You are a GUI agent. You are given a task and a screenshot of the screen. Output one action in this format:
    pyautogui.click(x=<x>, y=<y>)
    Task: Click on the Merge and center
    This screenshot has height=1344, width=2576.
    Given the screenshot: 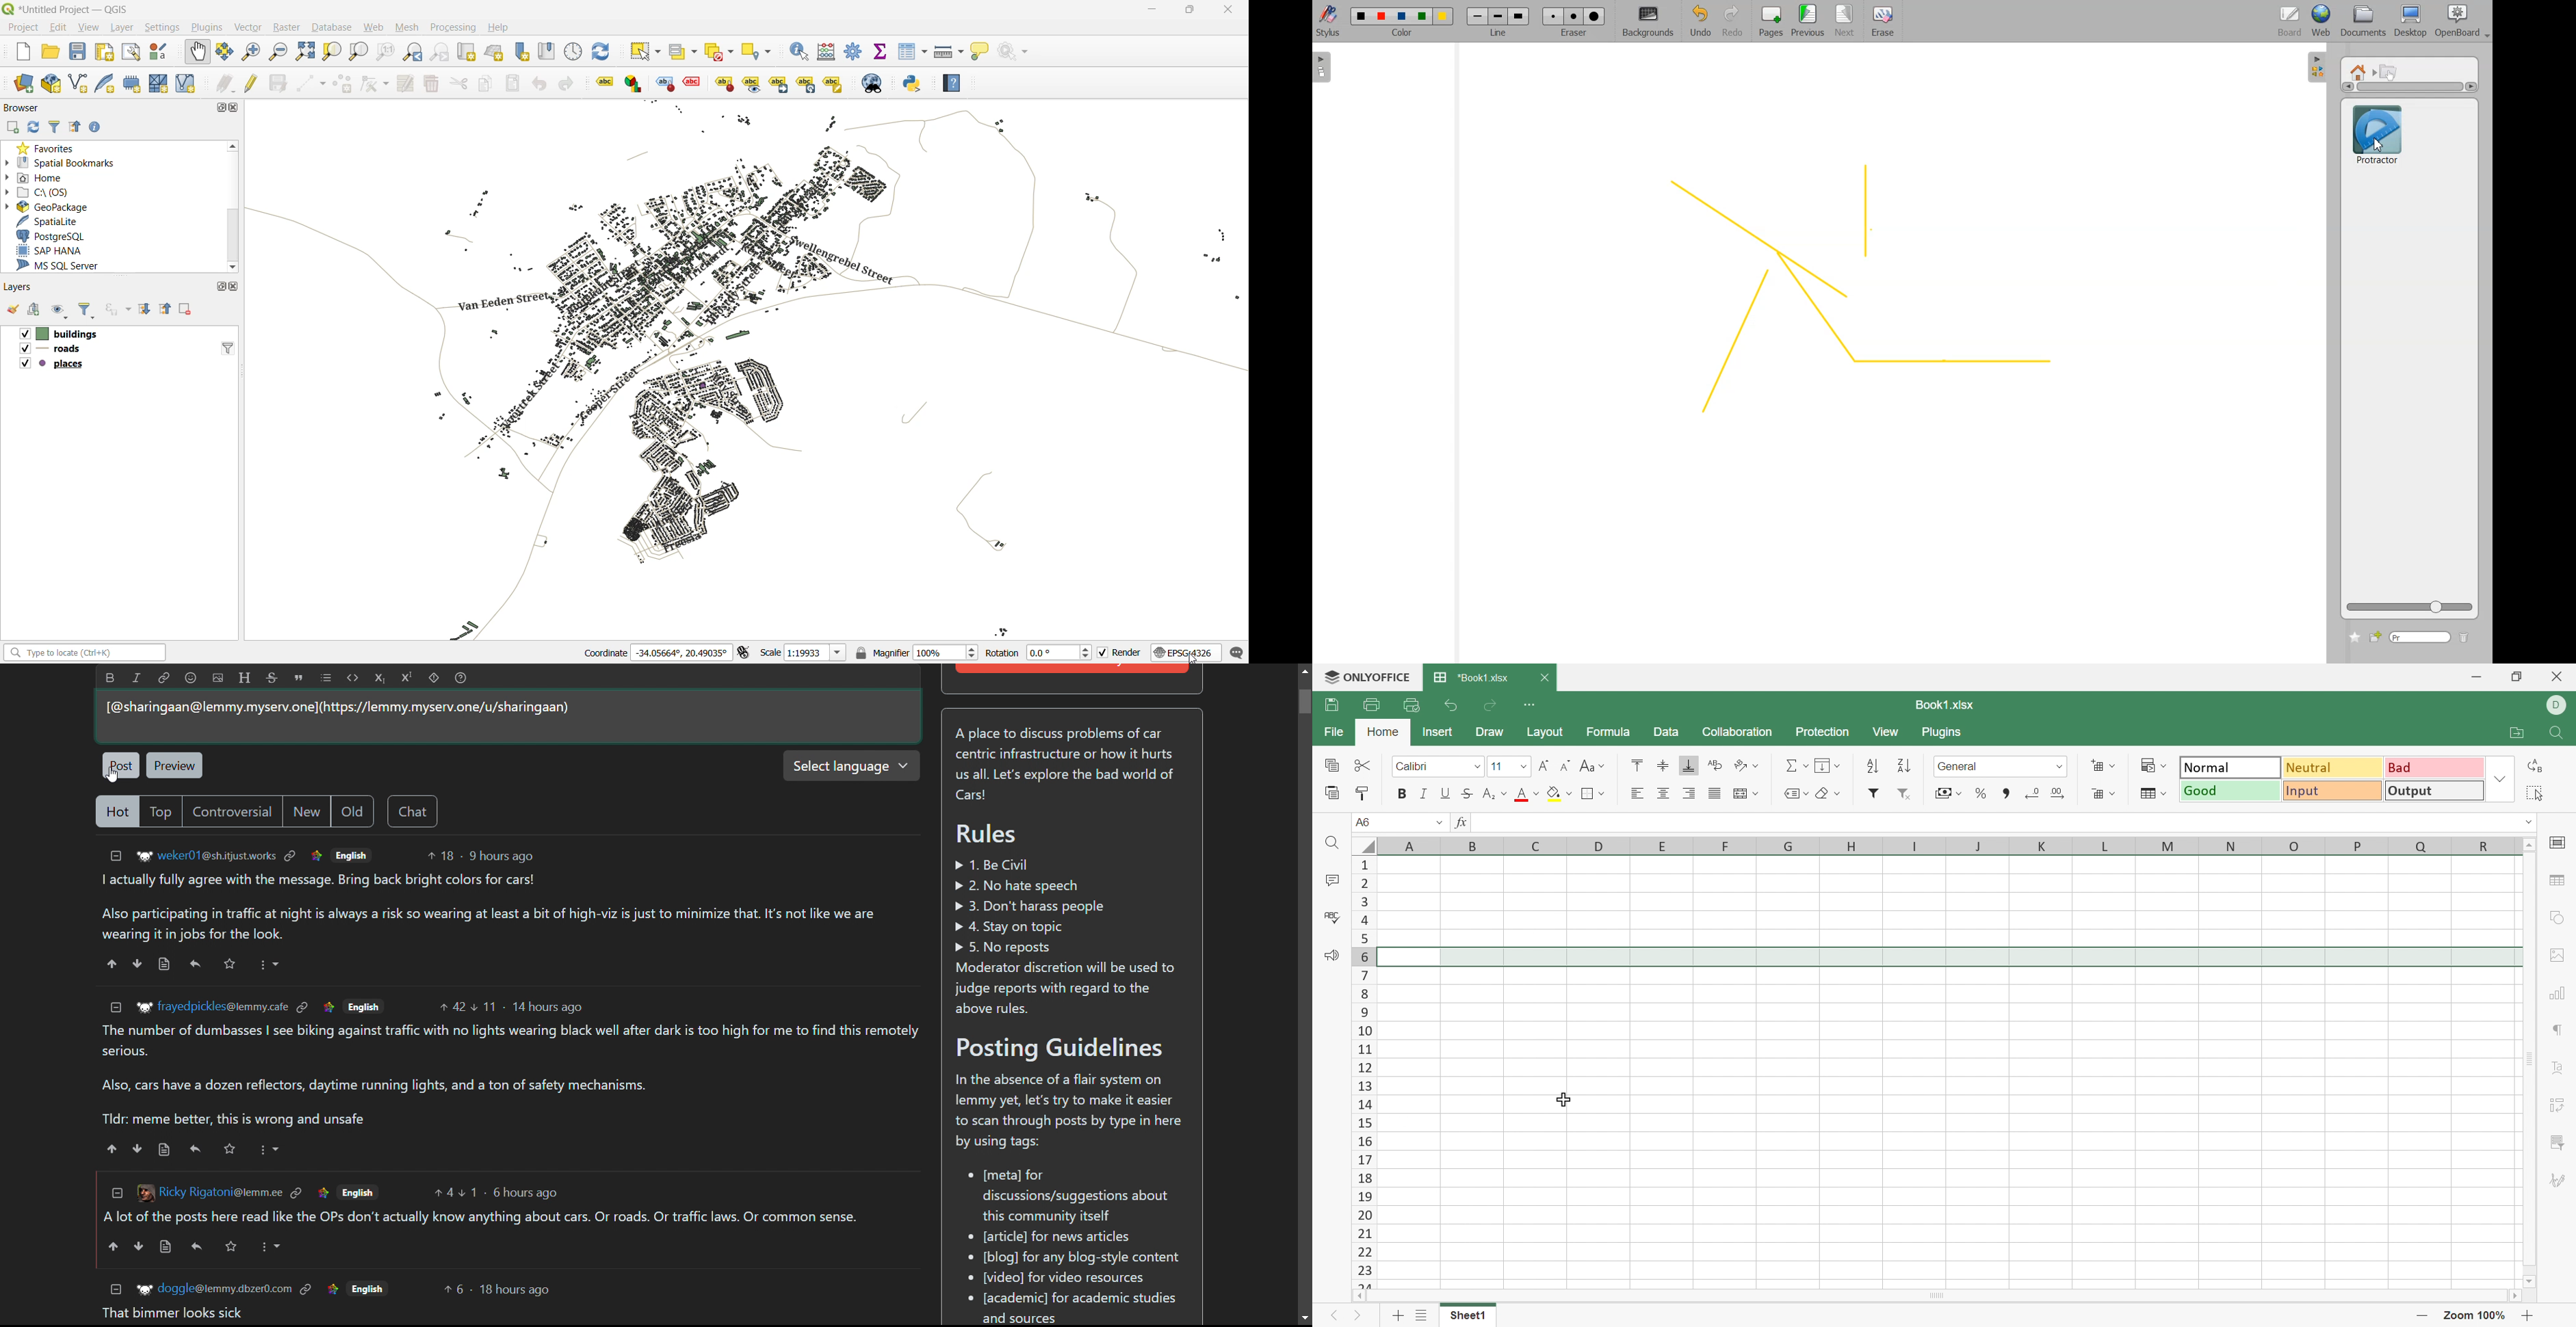 What is the action you would take?
    pyautogui.click(x=1746, y=794)
    